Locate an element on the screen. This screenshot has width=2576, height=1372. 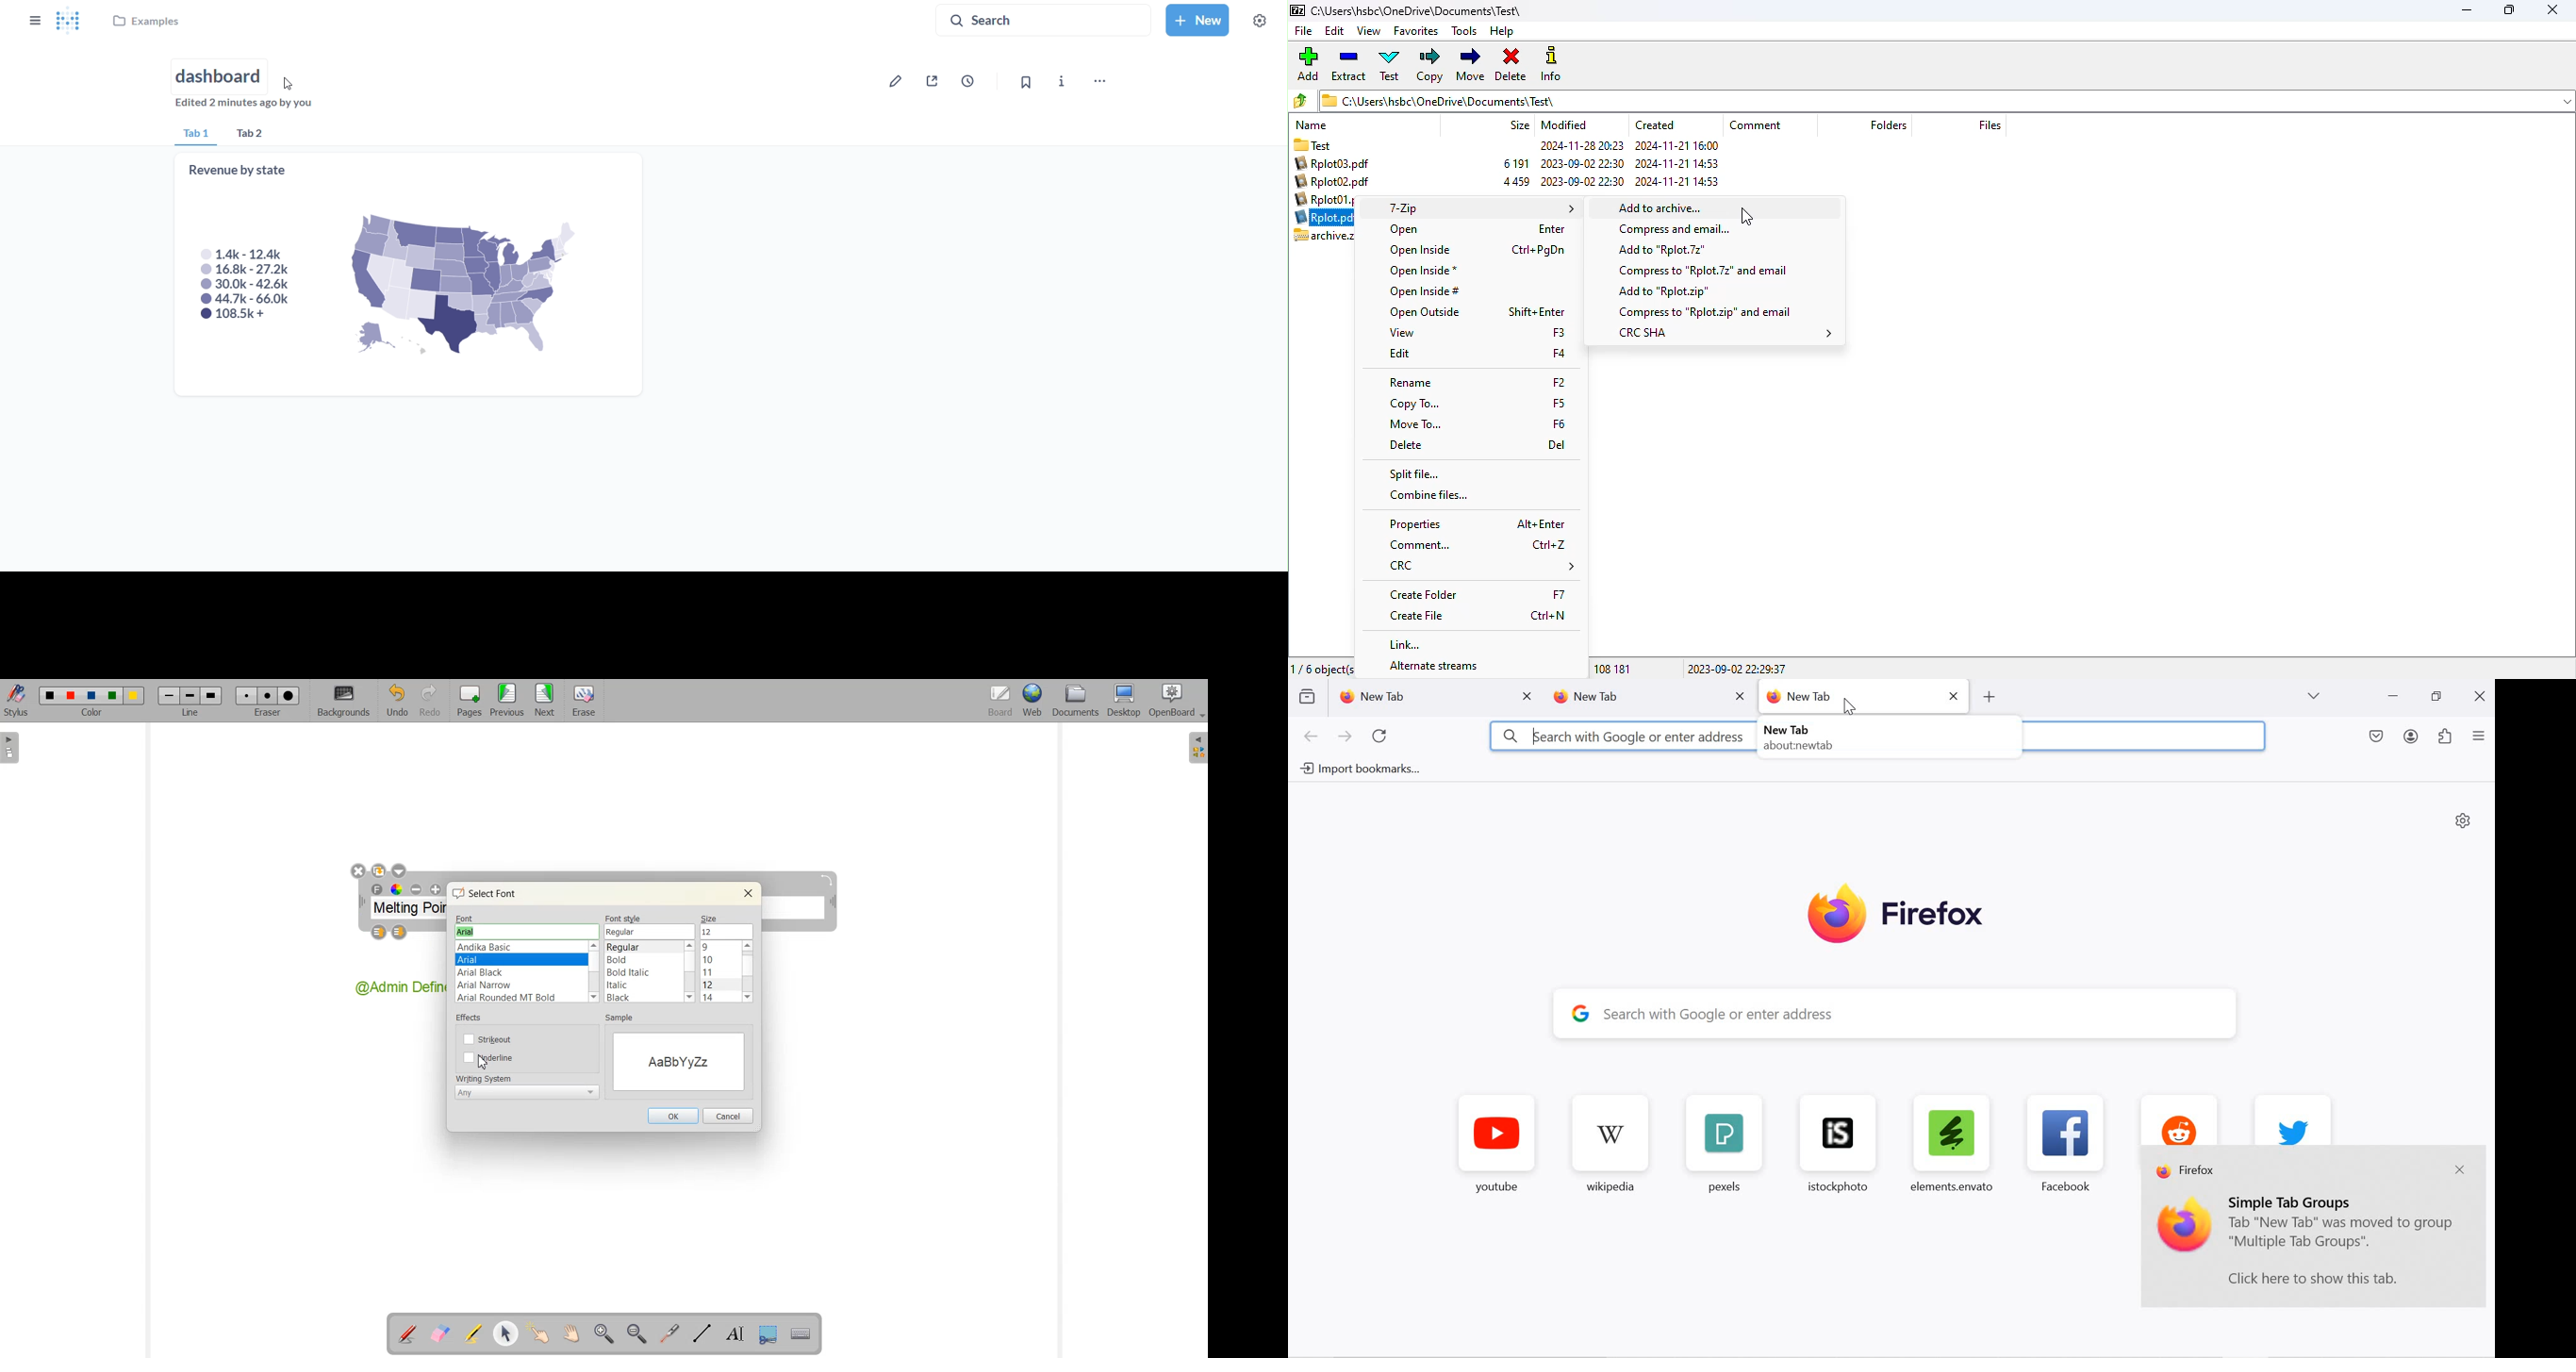
new tab is located at coordinates (1420, 697).